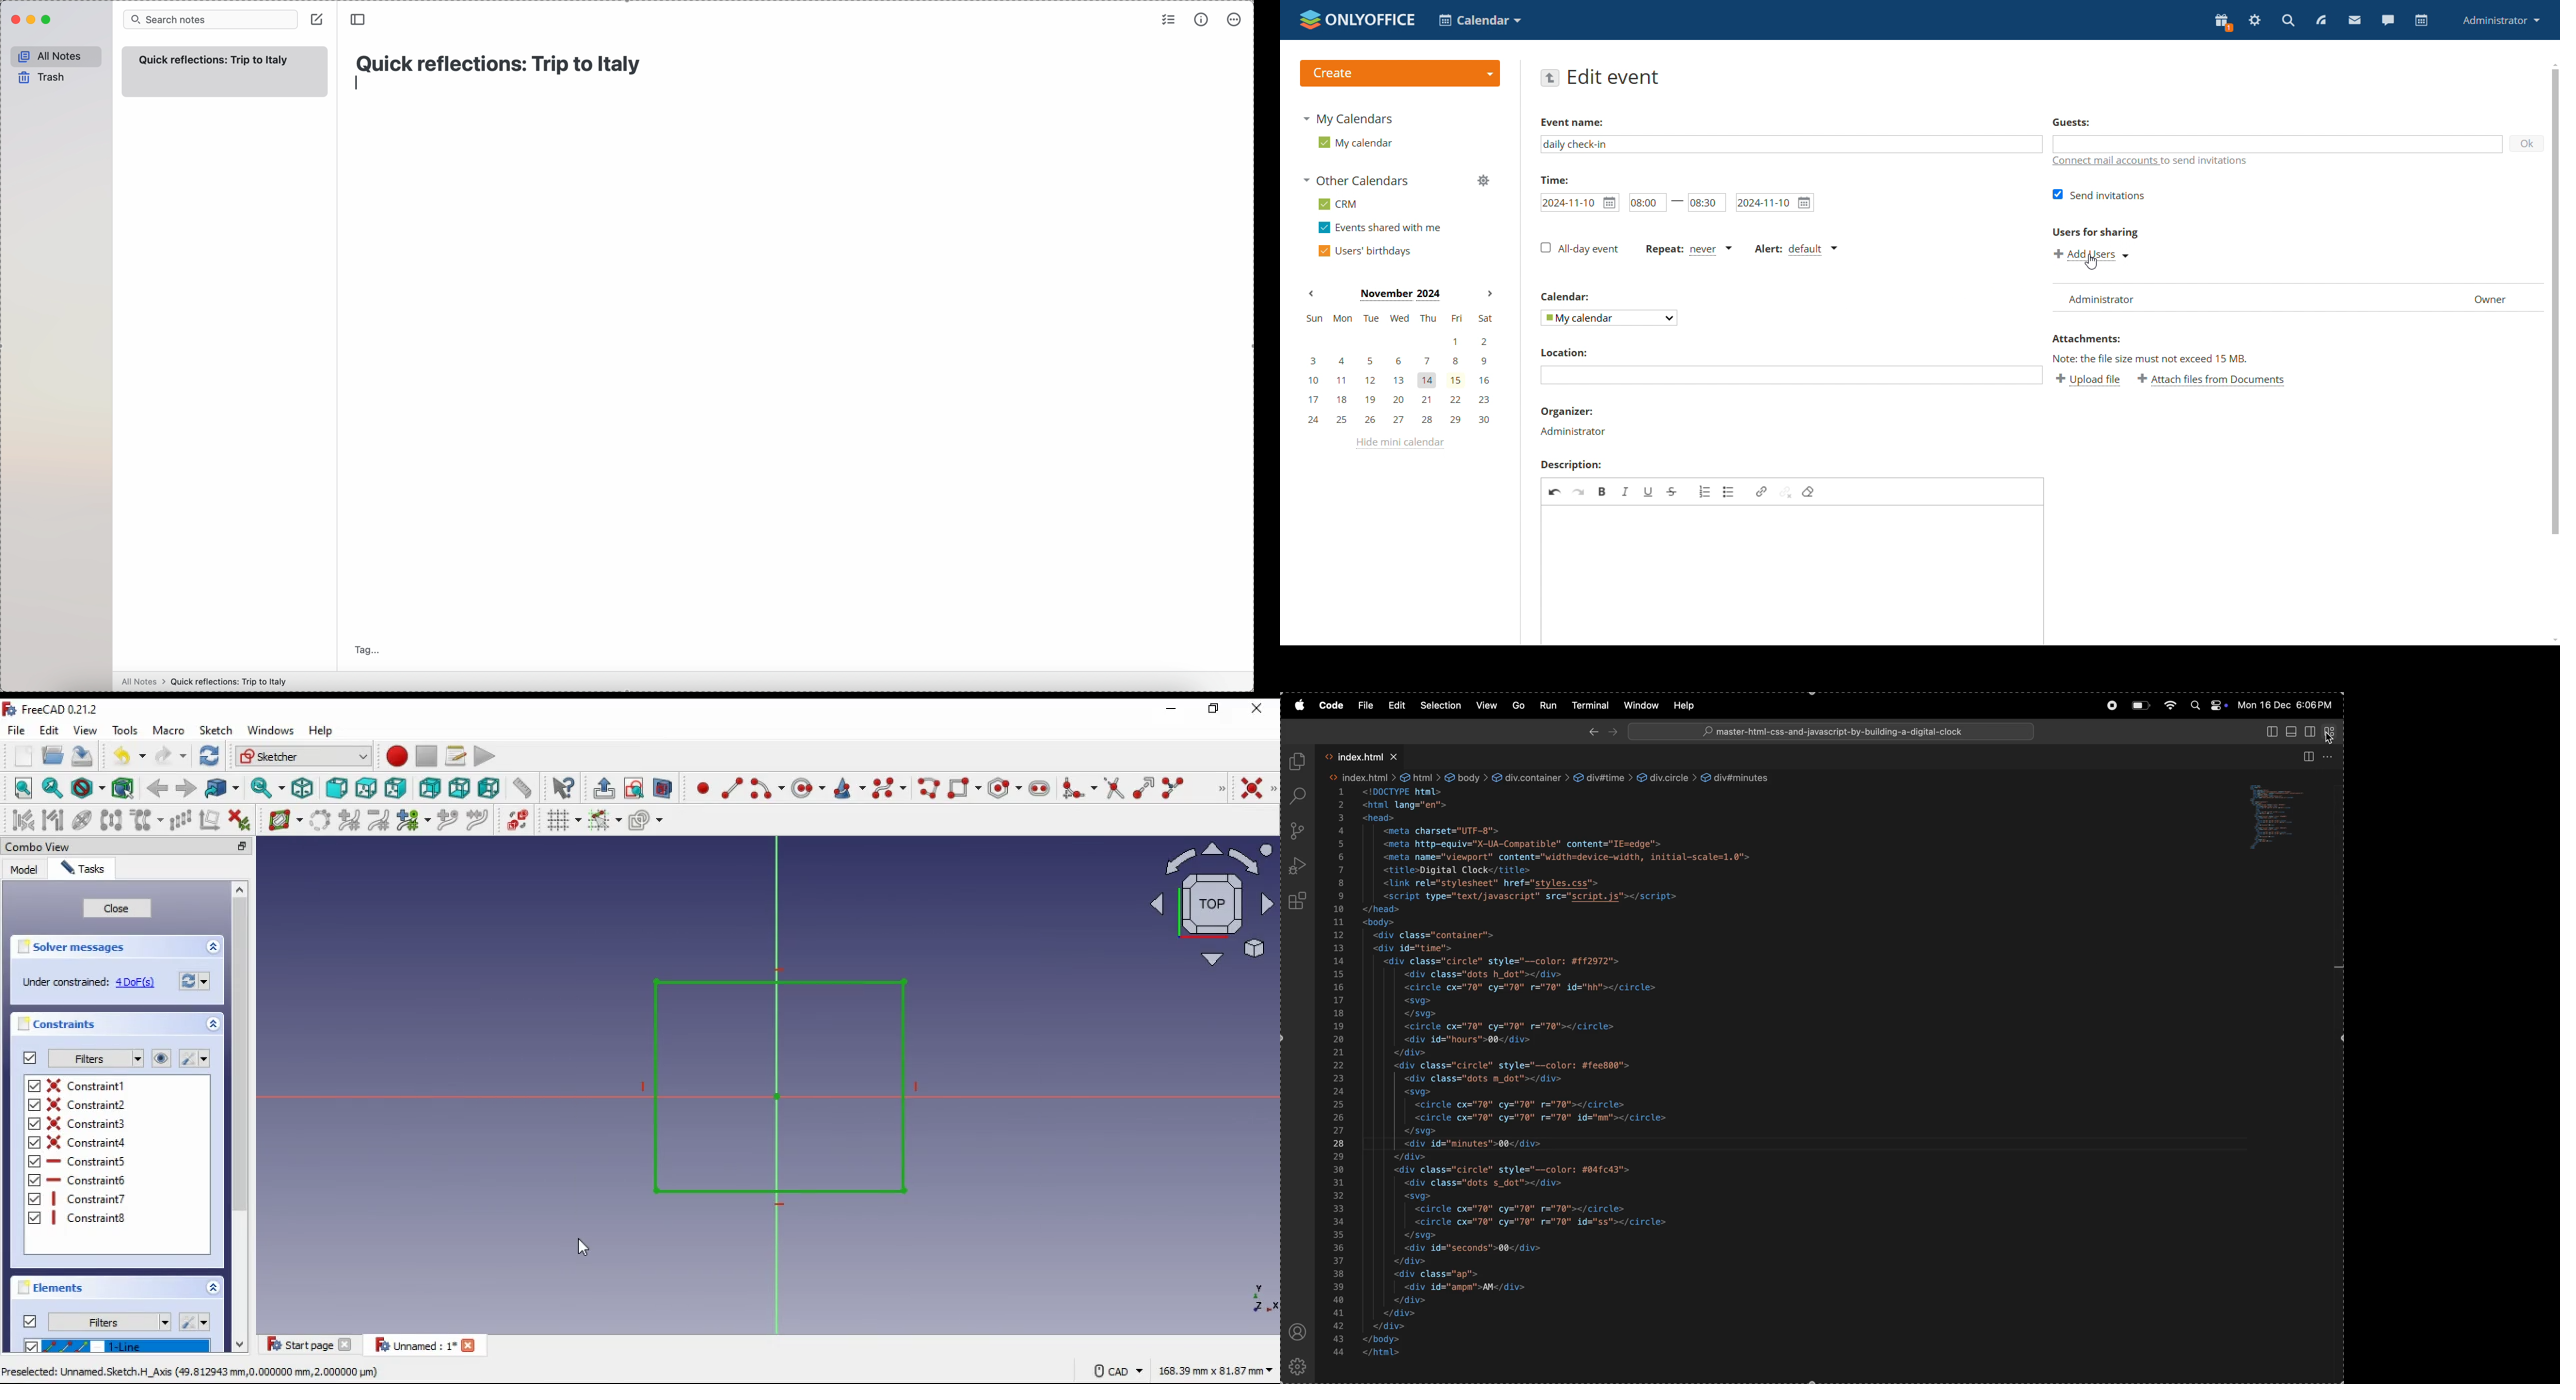 The width and height of the screenshot is (2576, 1400). Describe the element at coordinates (1729, 492) in the screenshot. I see `insert/remove bulleted list` at that location.